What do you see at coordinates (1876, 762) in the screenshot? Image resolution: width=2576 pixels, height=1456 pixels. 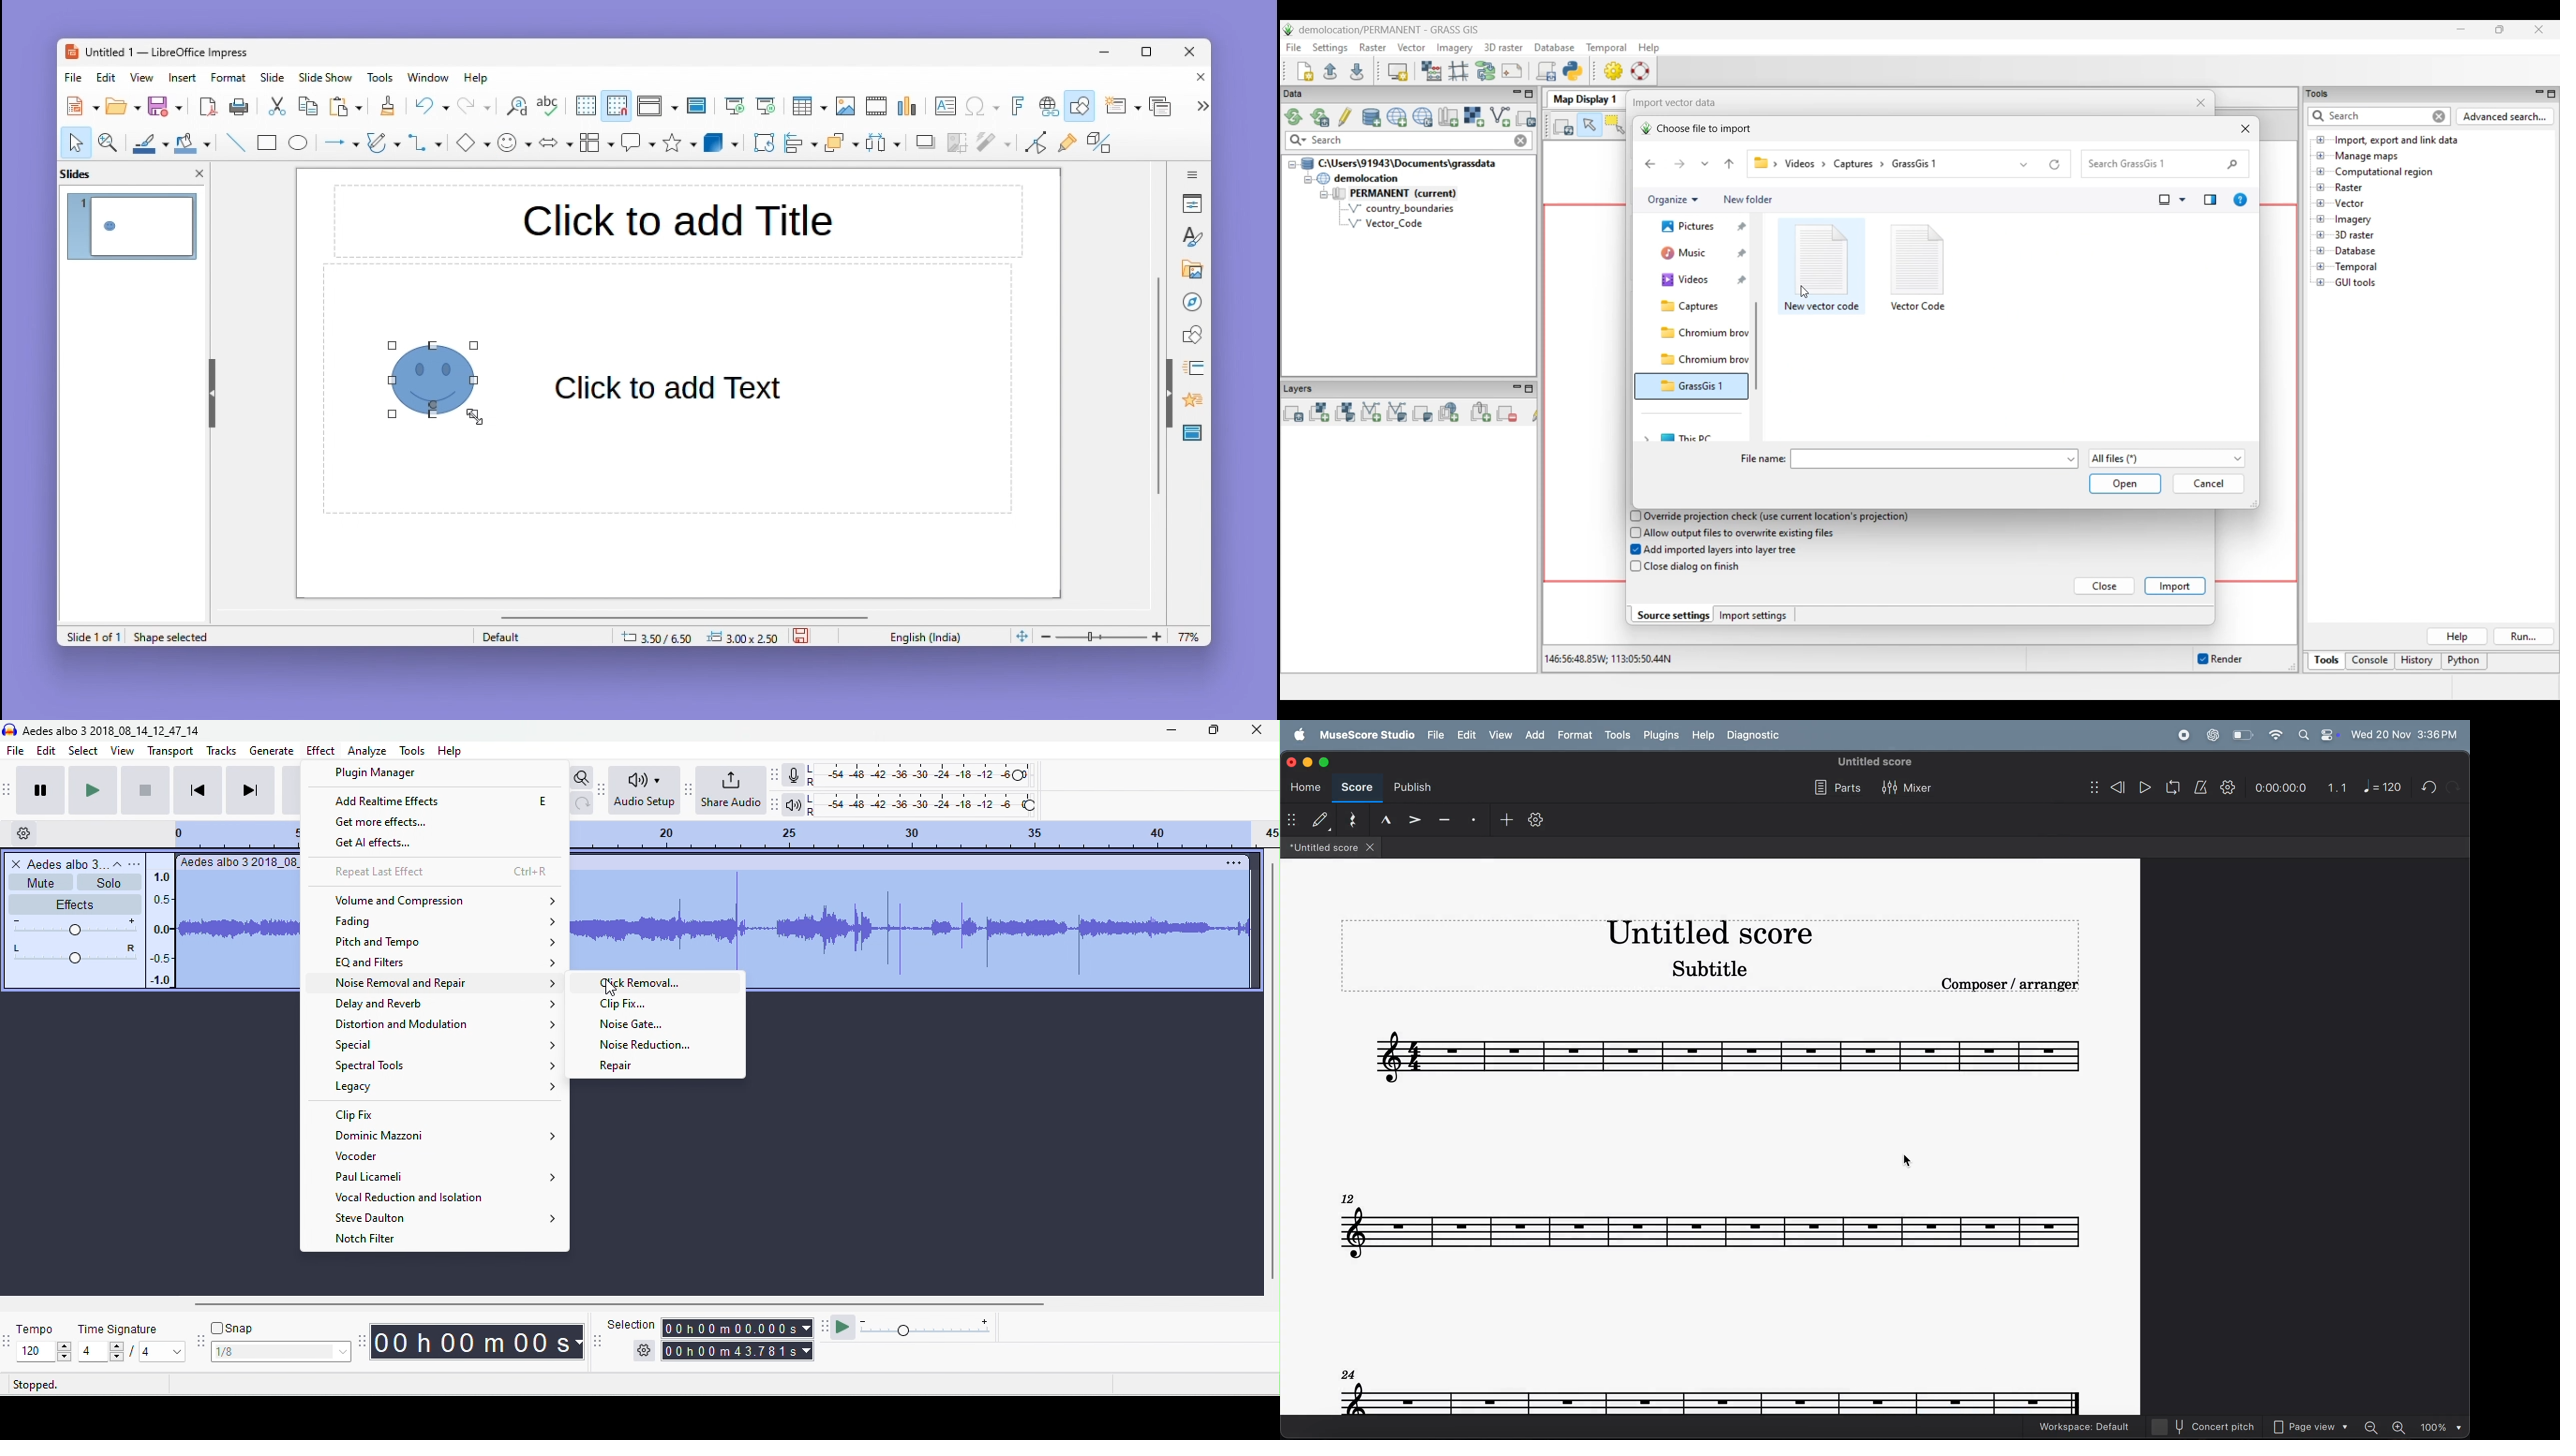 I see `untitled score` at bounding box center [1876, 762].